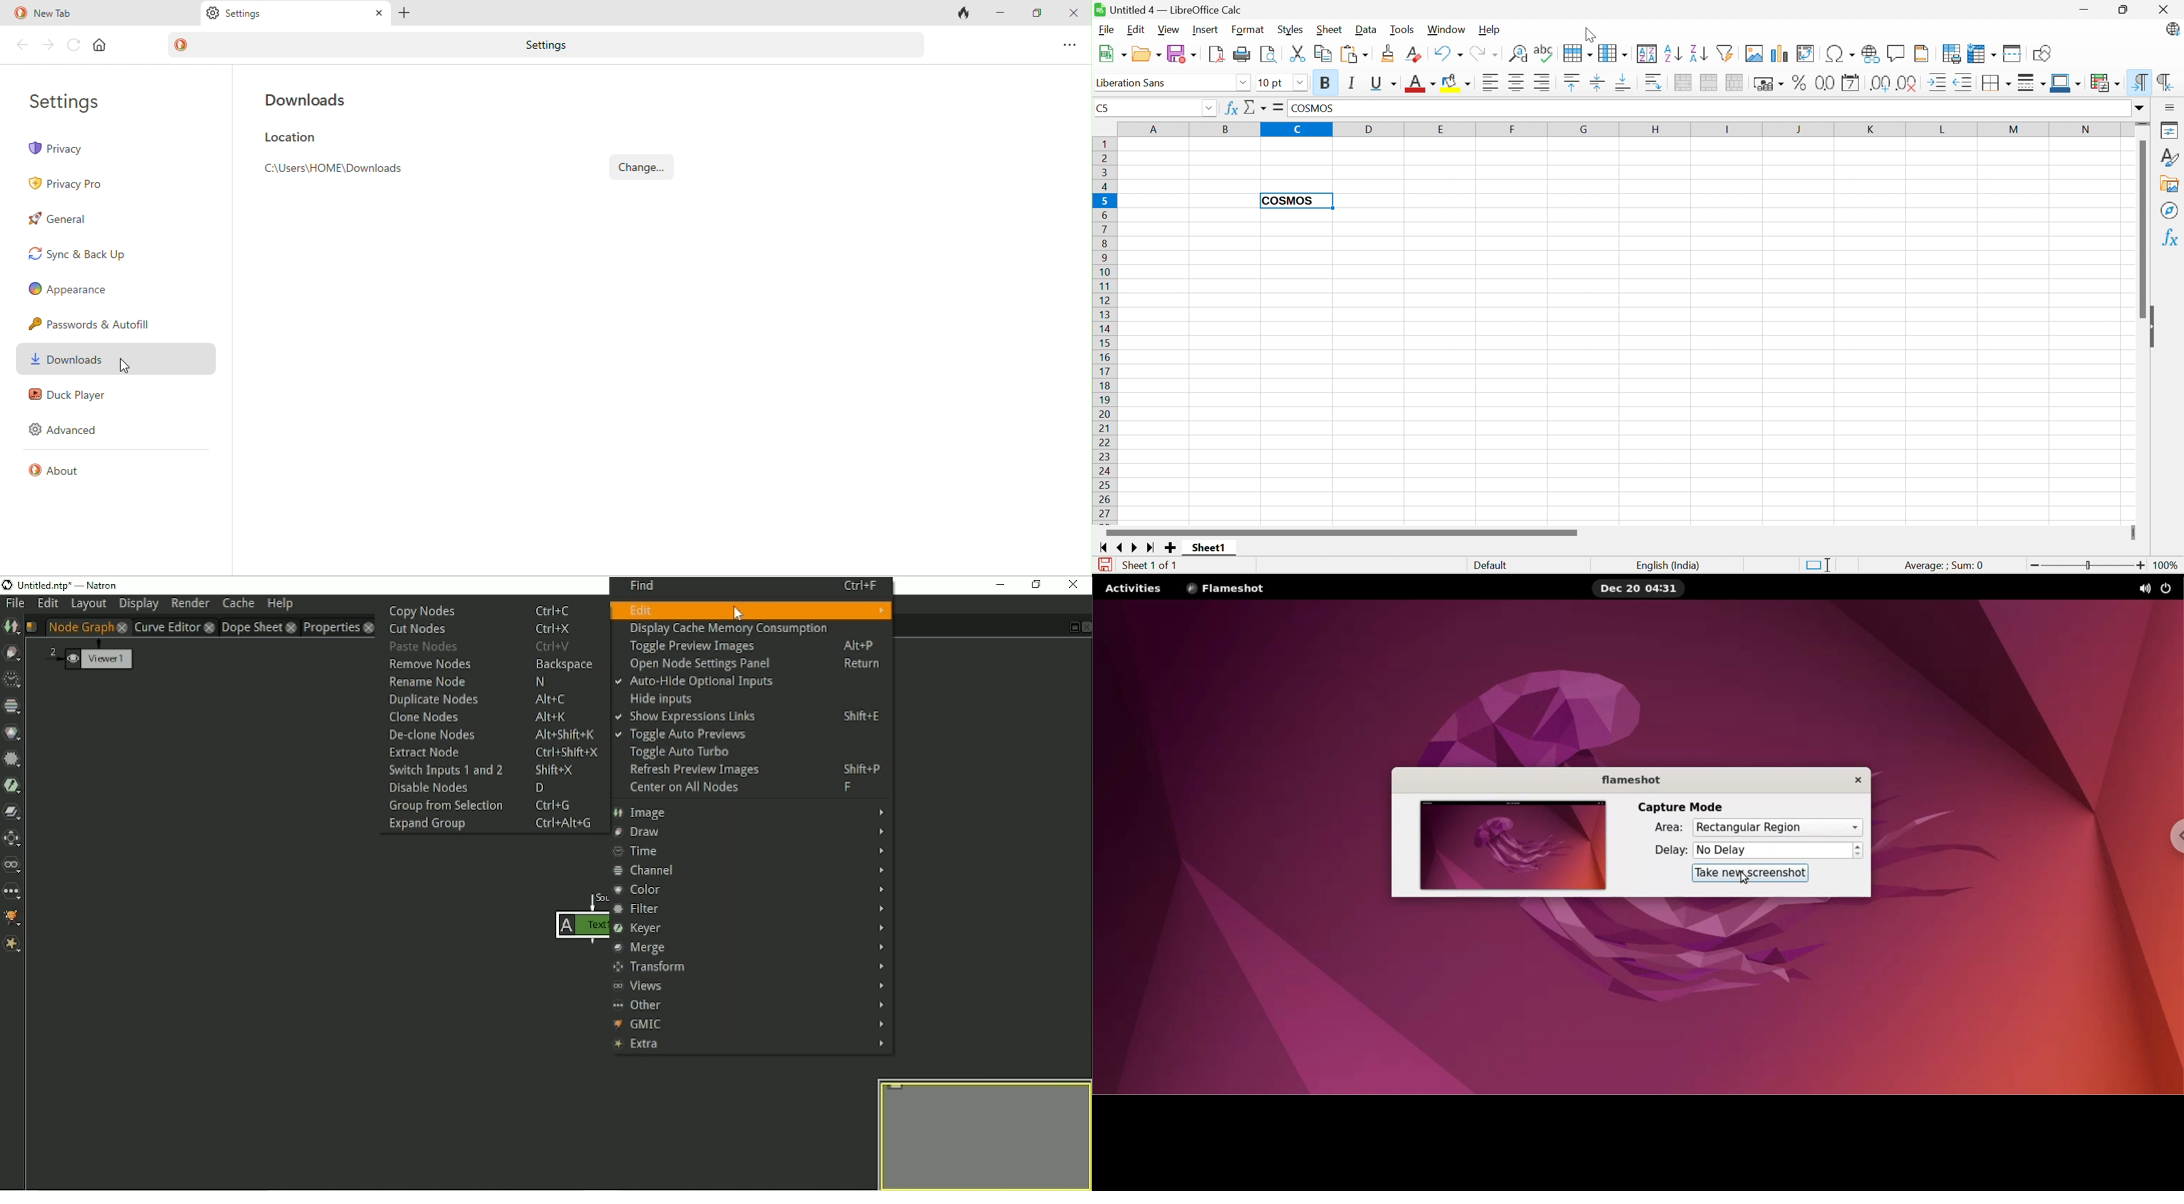 Image resolution: width=2184 pixels, height=1204 pixels. What do you see at coordinates (2165, 10) in the screenshot?
I see `Close` at bounding box center [2165, 10].